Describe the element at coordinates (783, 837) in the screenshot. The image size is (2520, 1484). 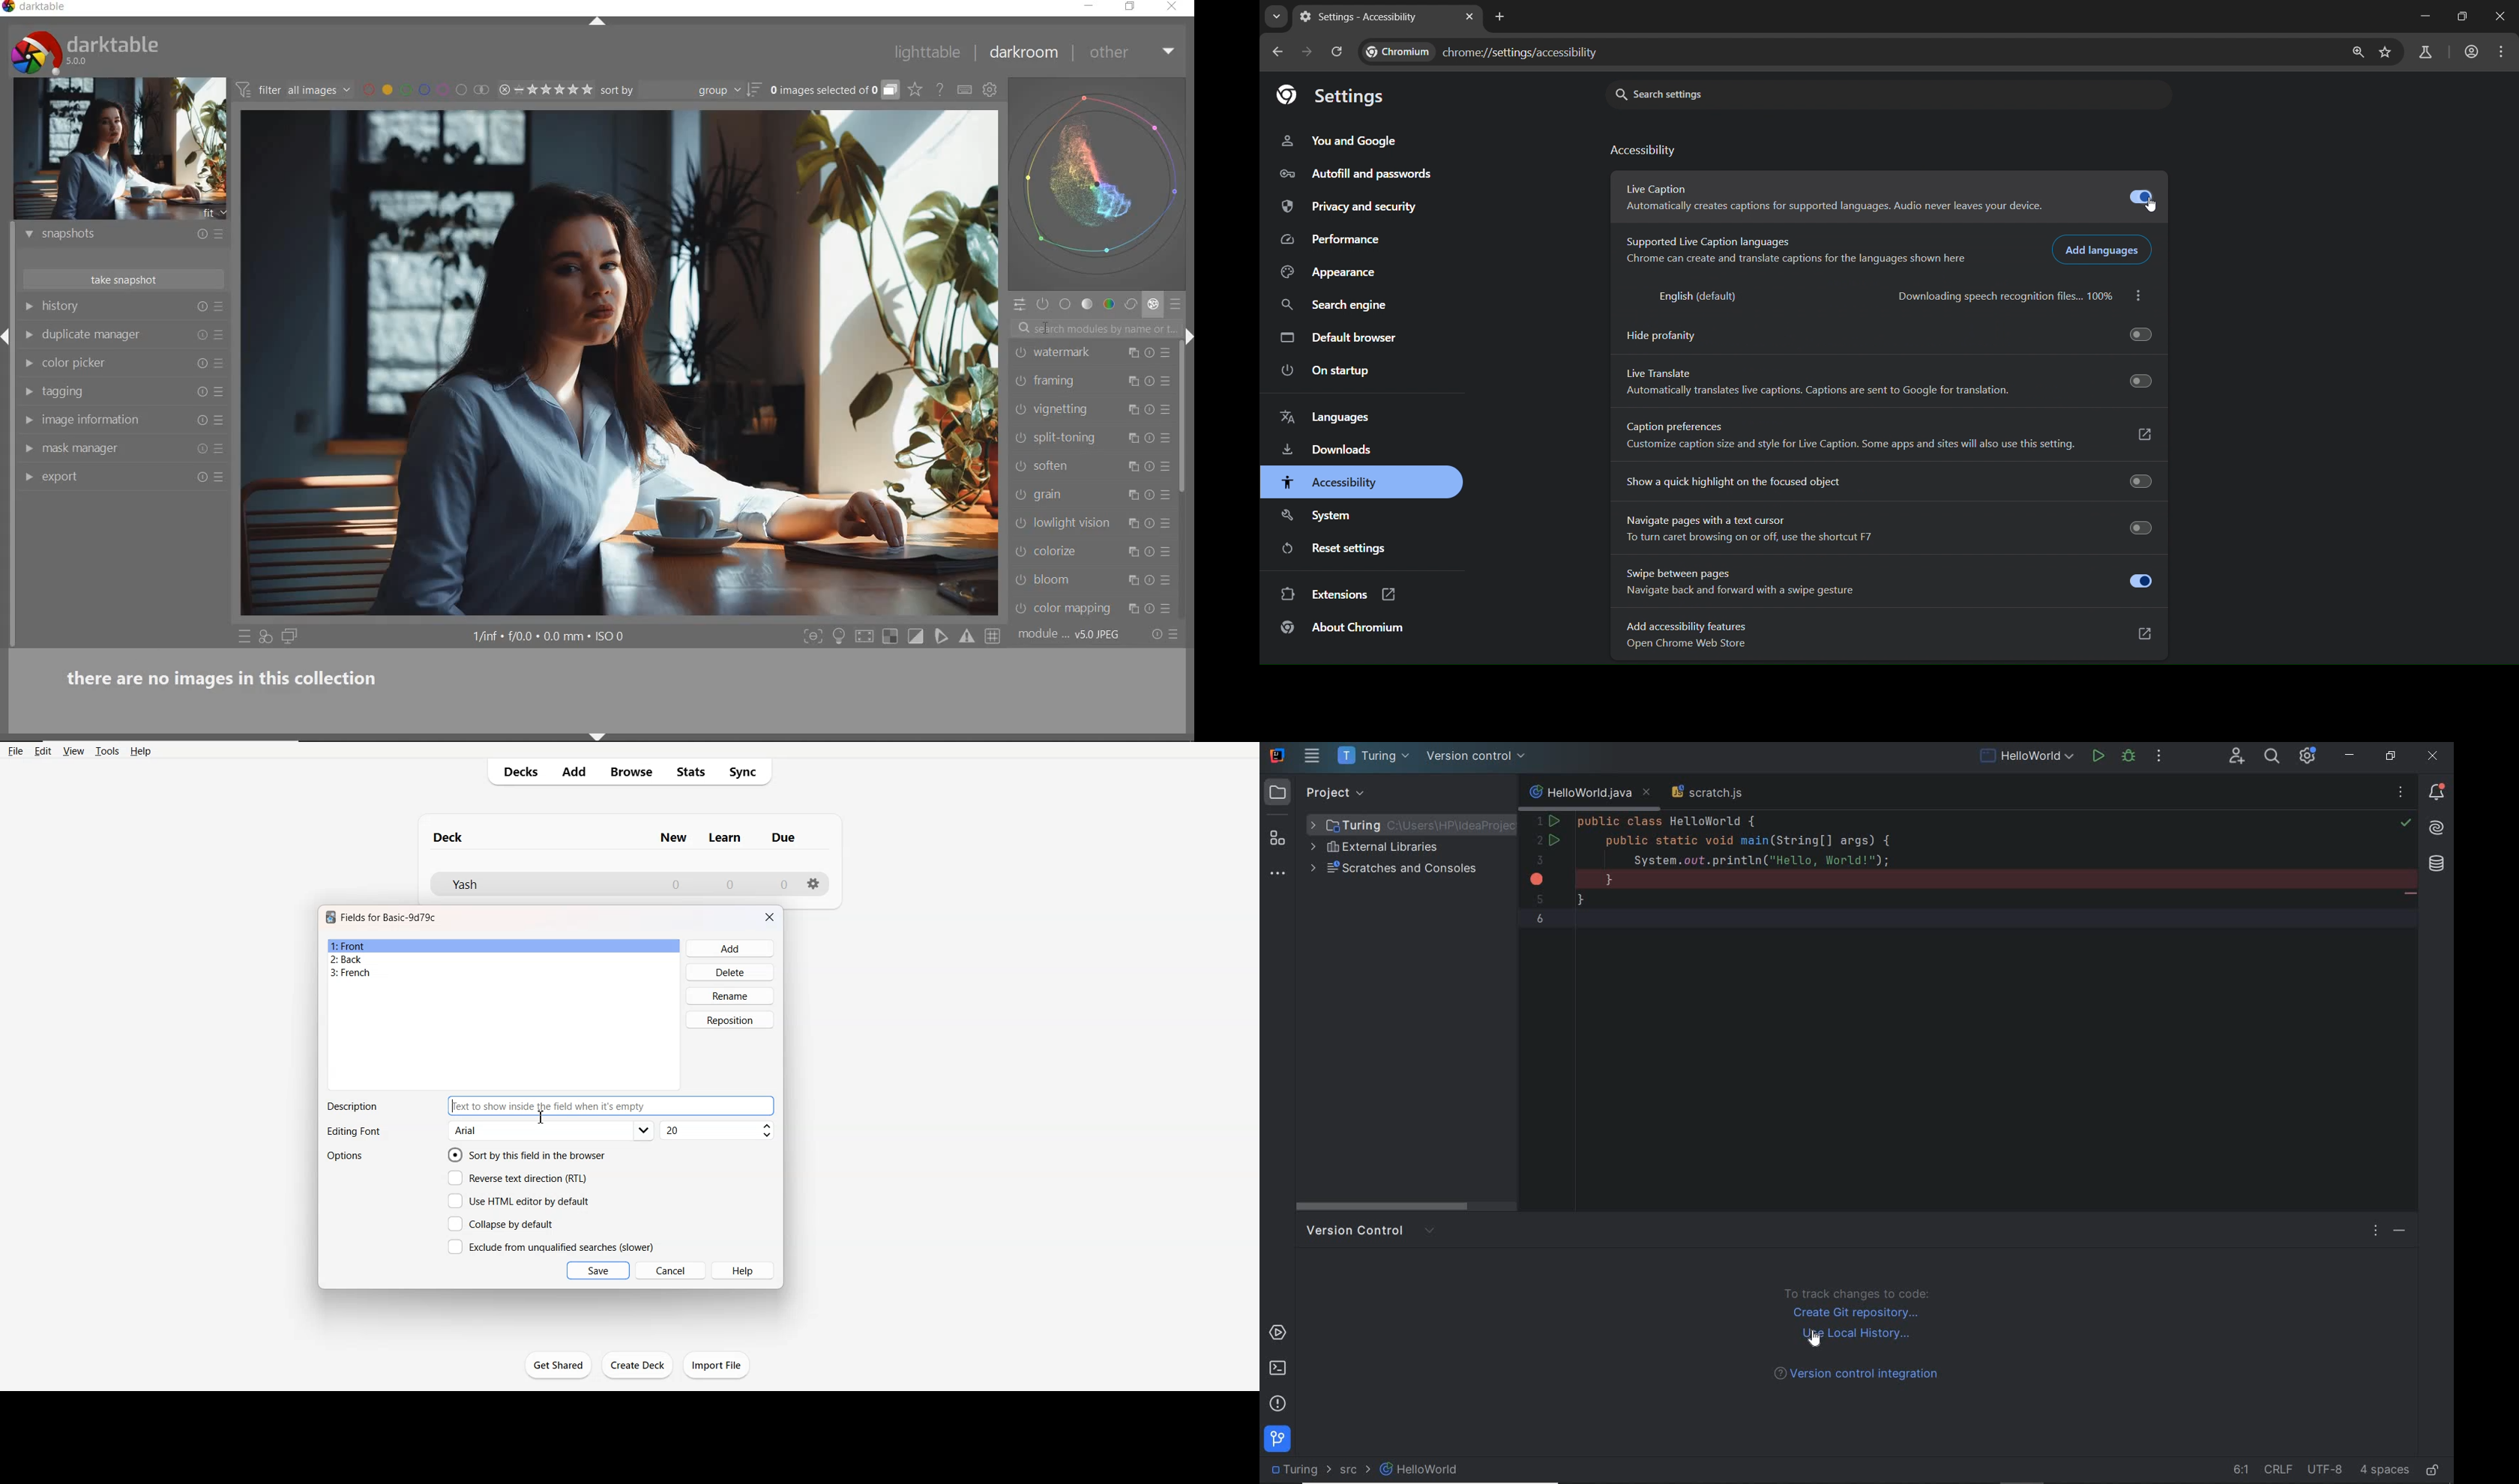
I see `Column name` at that location.